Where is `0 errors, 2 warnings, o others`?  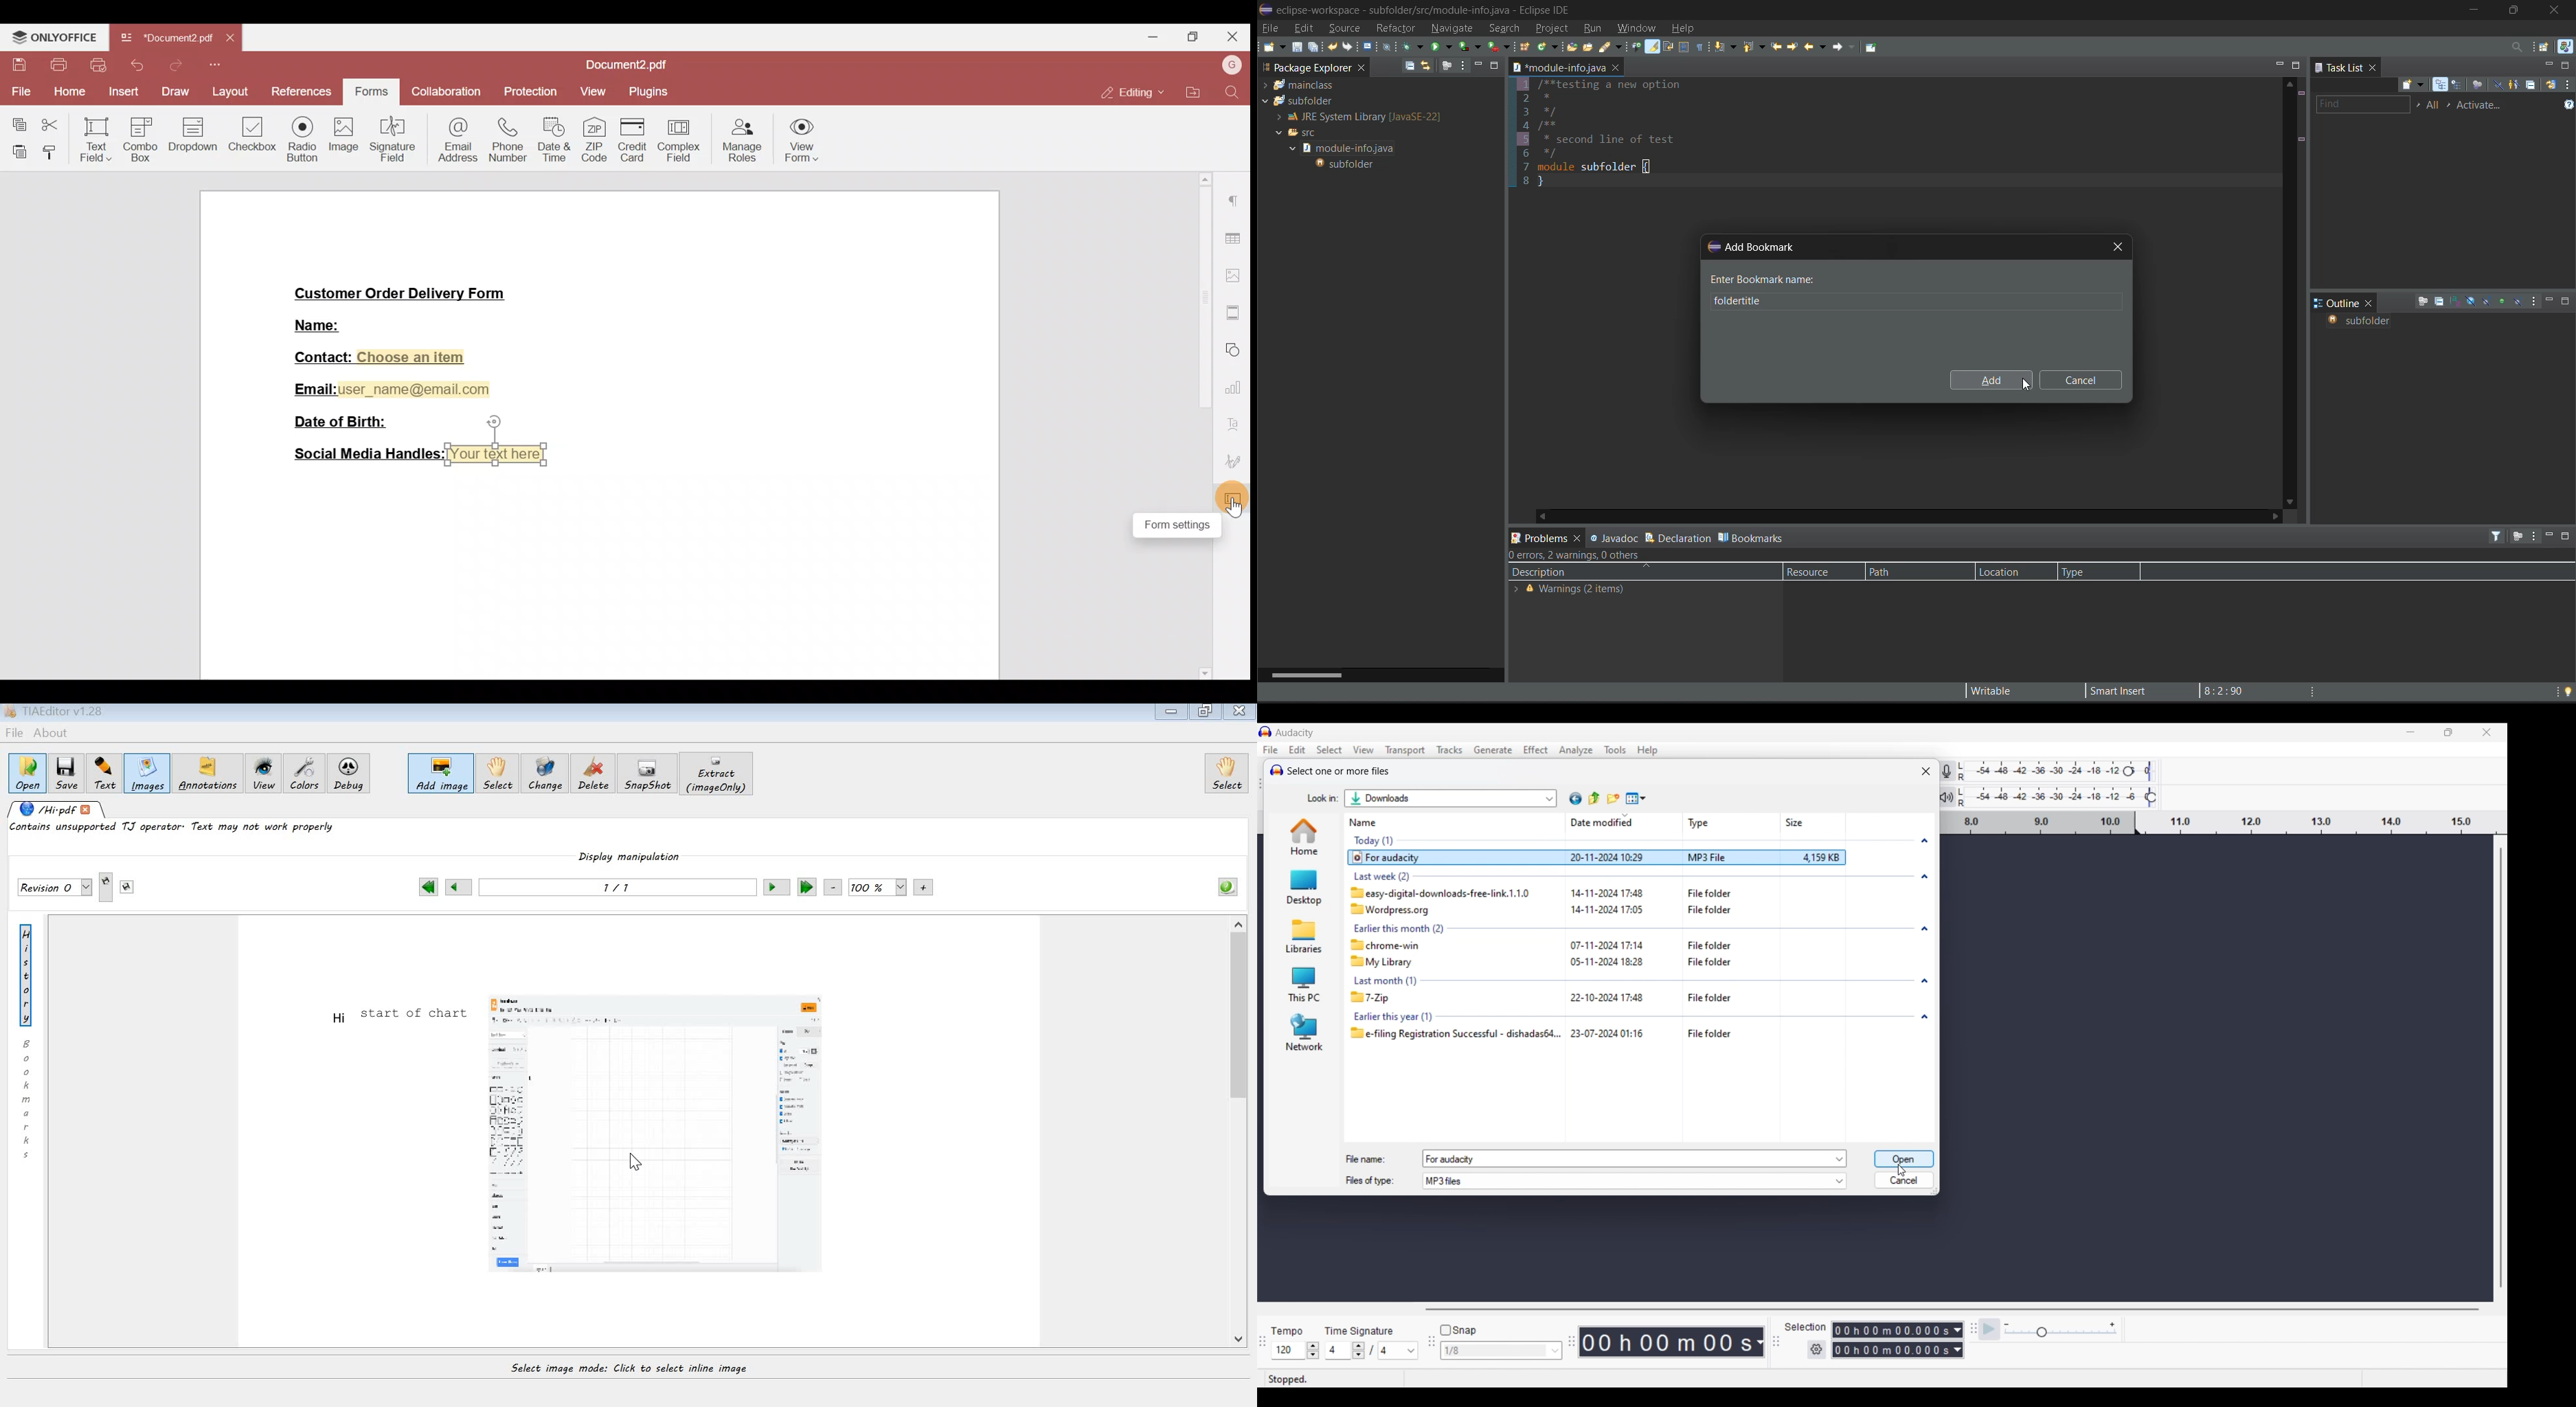
0 errors, 2 warnings, o others is located at coordinates (1583, 554).